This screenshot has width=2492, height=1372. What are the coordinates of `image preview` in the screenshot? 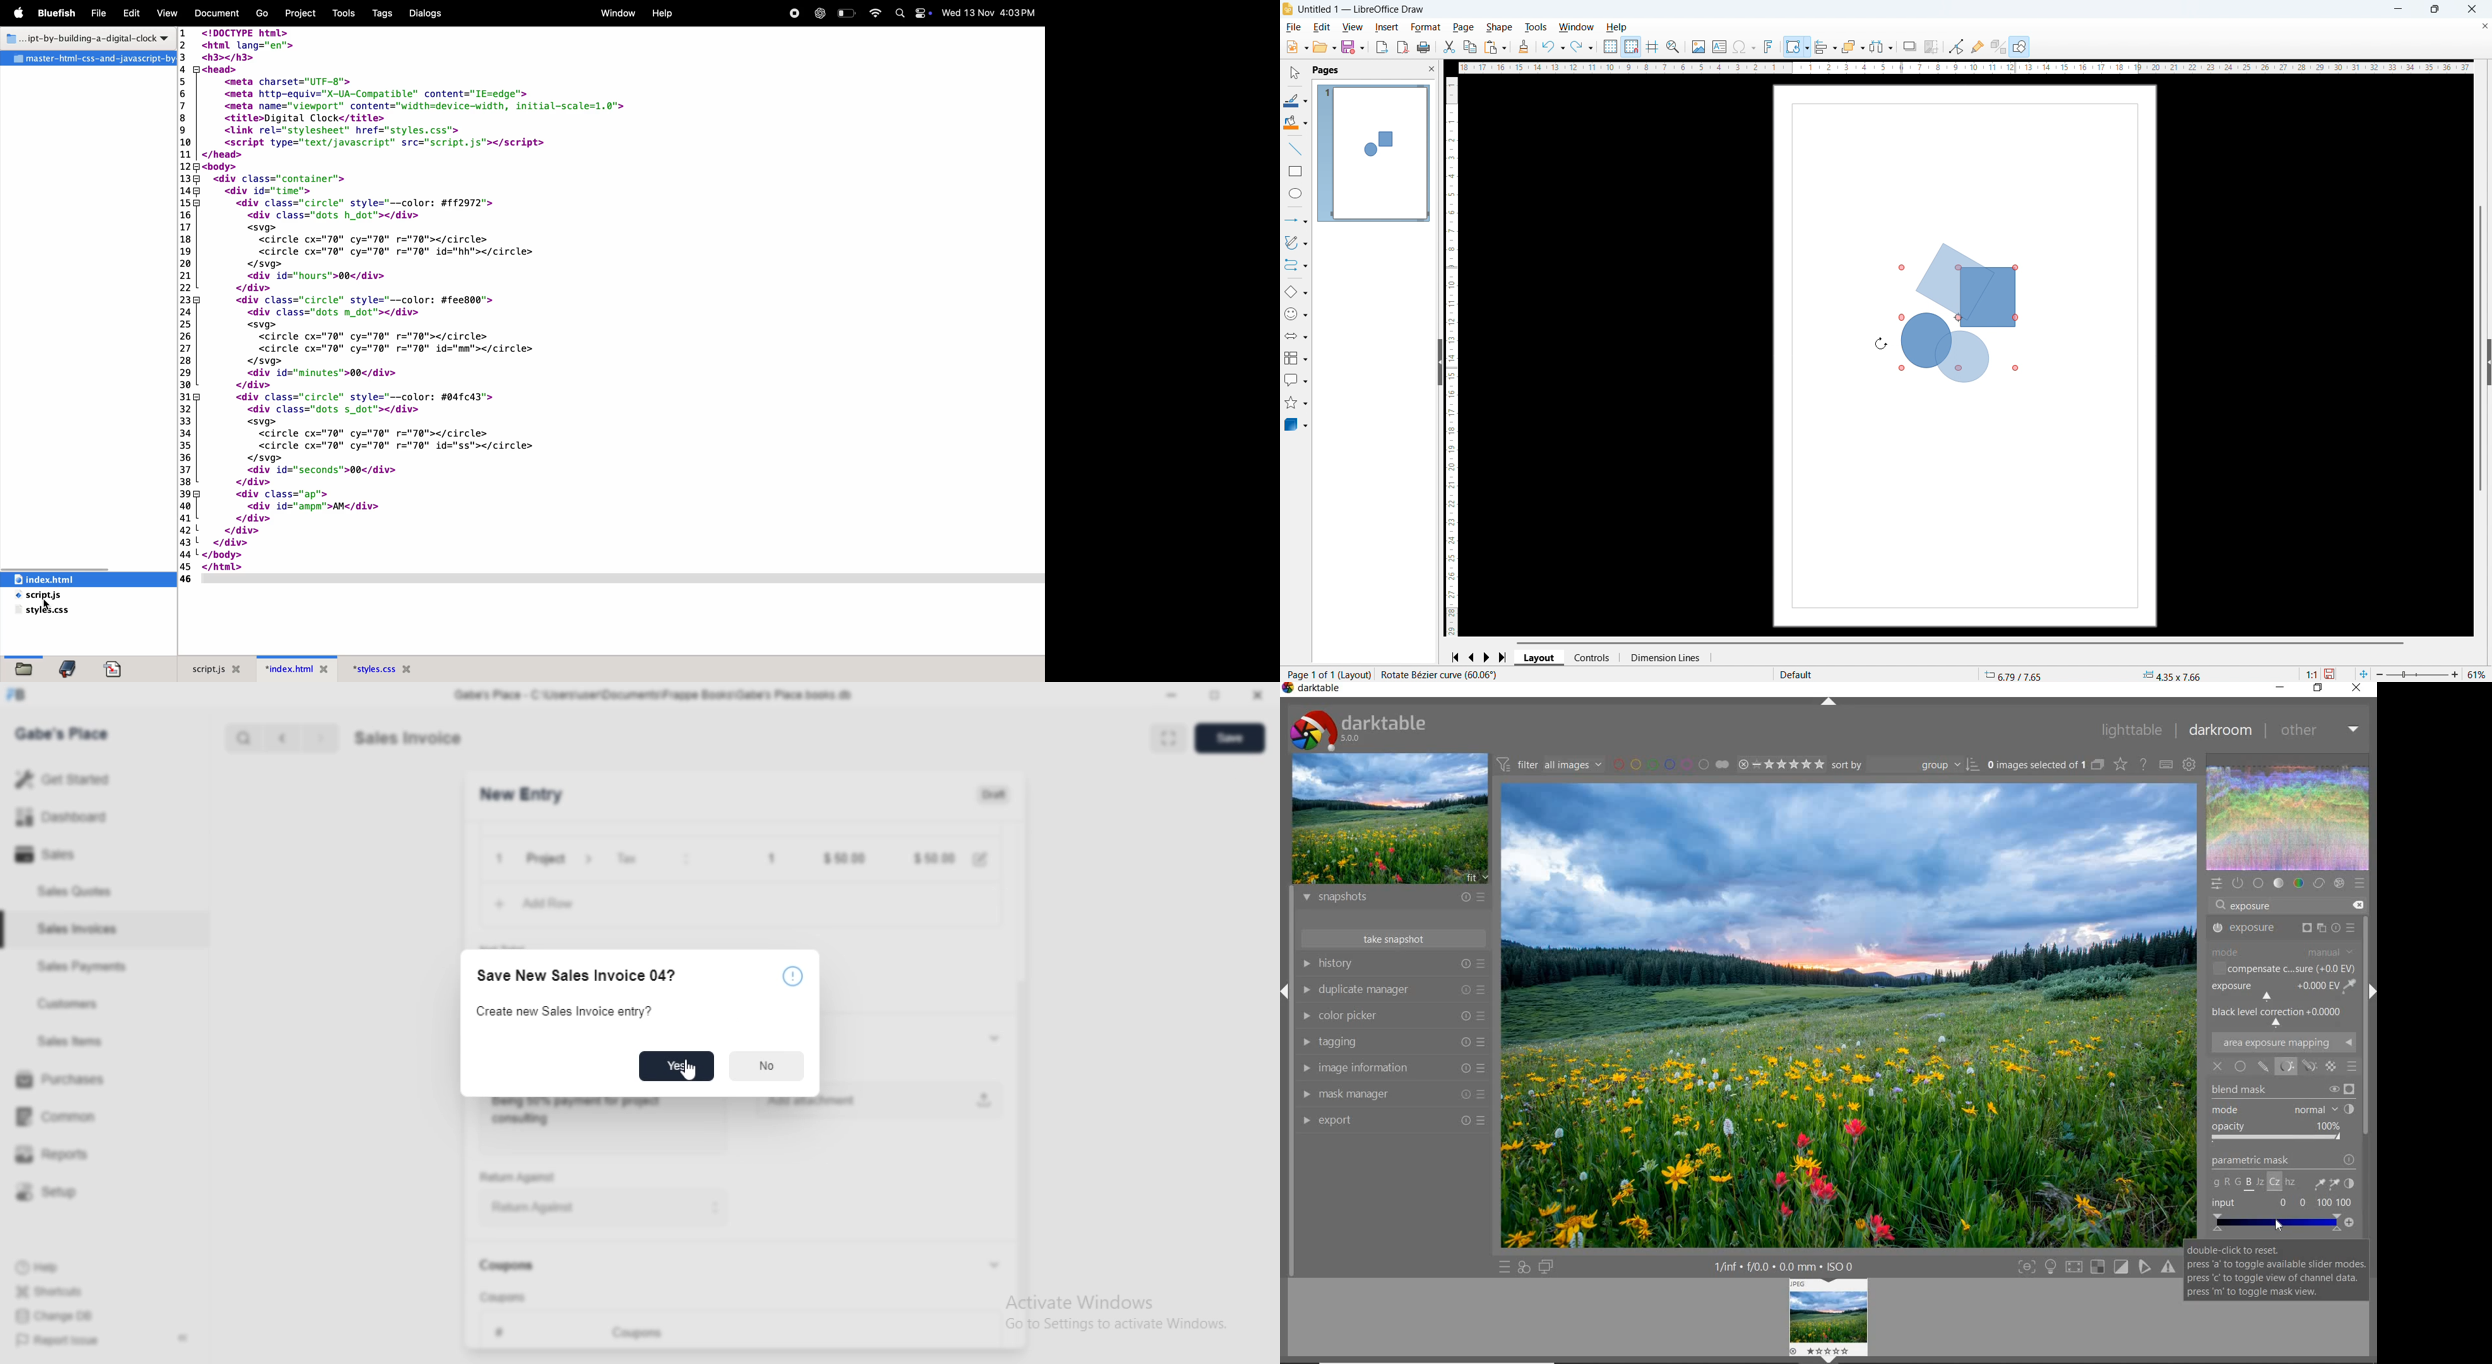 It's located at (1391, 819).